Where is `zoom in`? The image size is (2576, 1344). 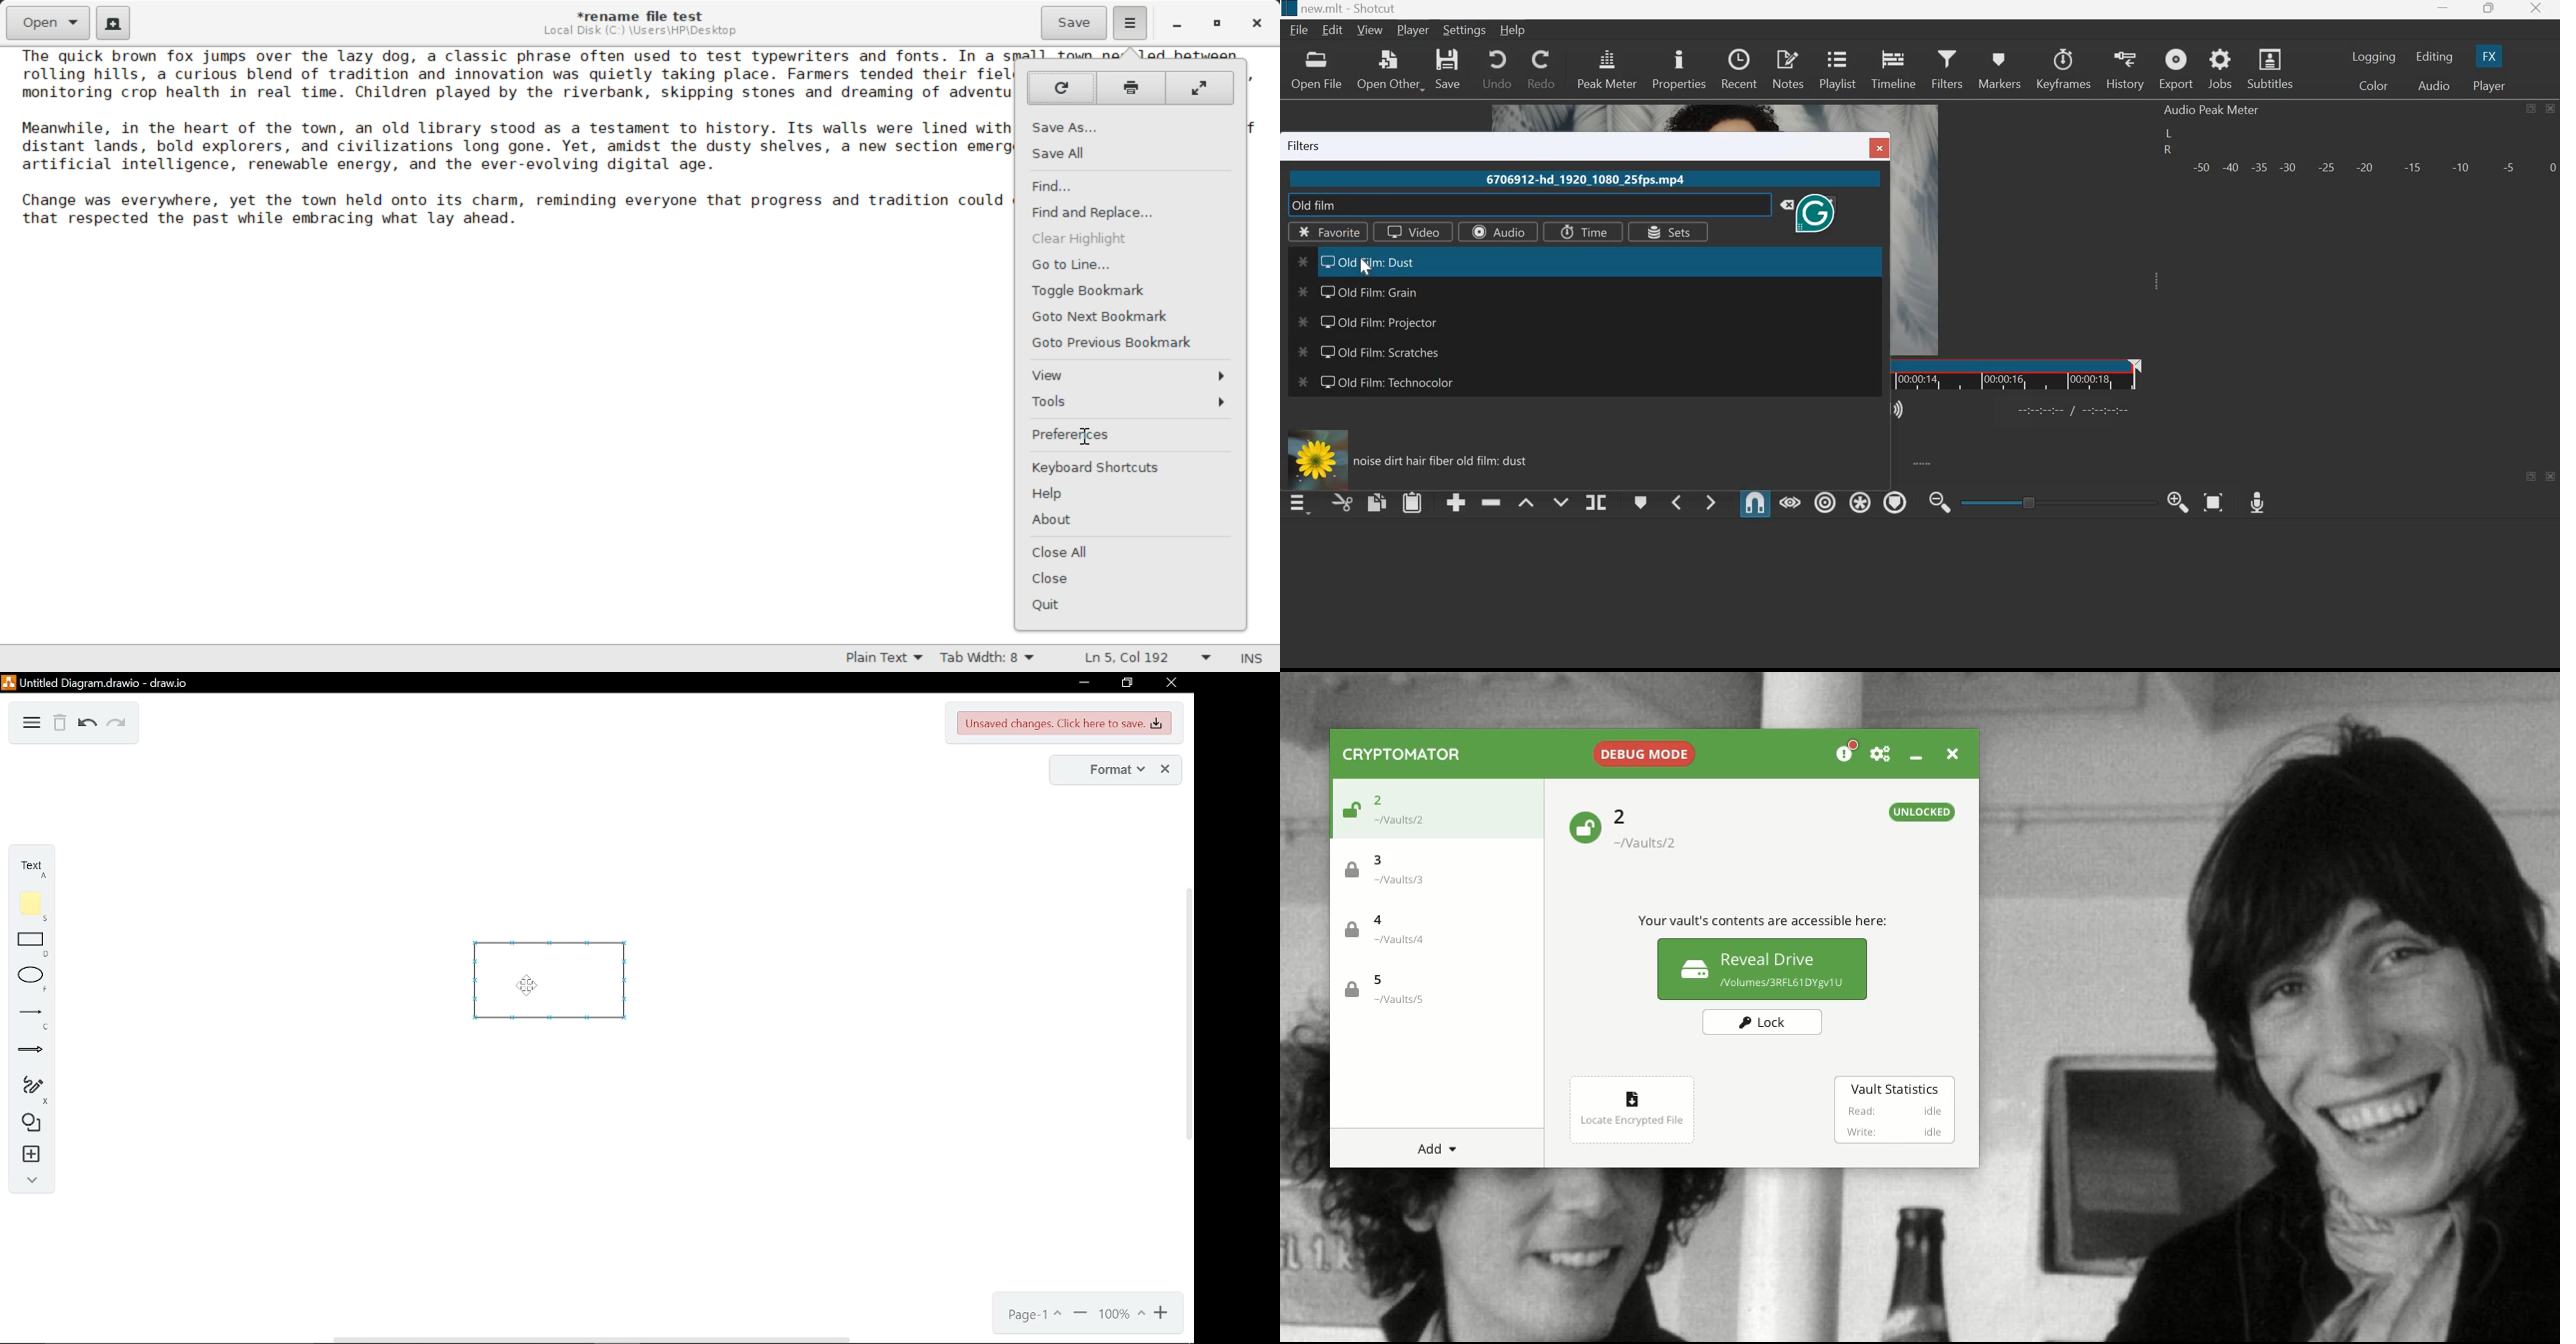 zoom in is located at coordinates (1164, 1313).